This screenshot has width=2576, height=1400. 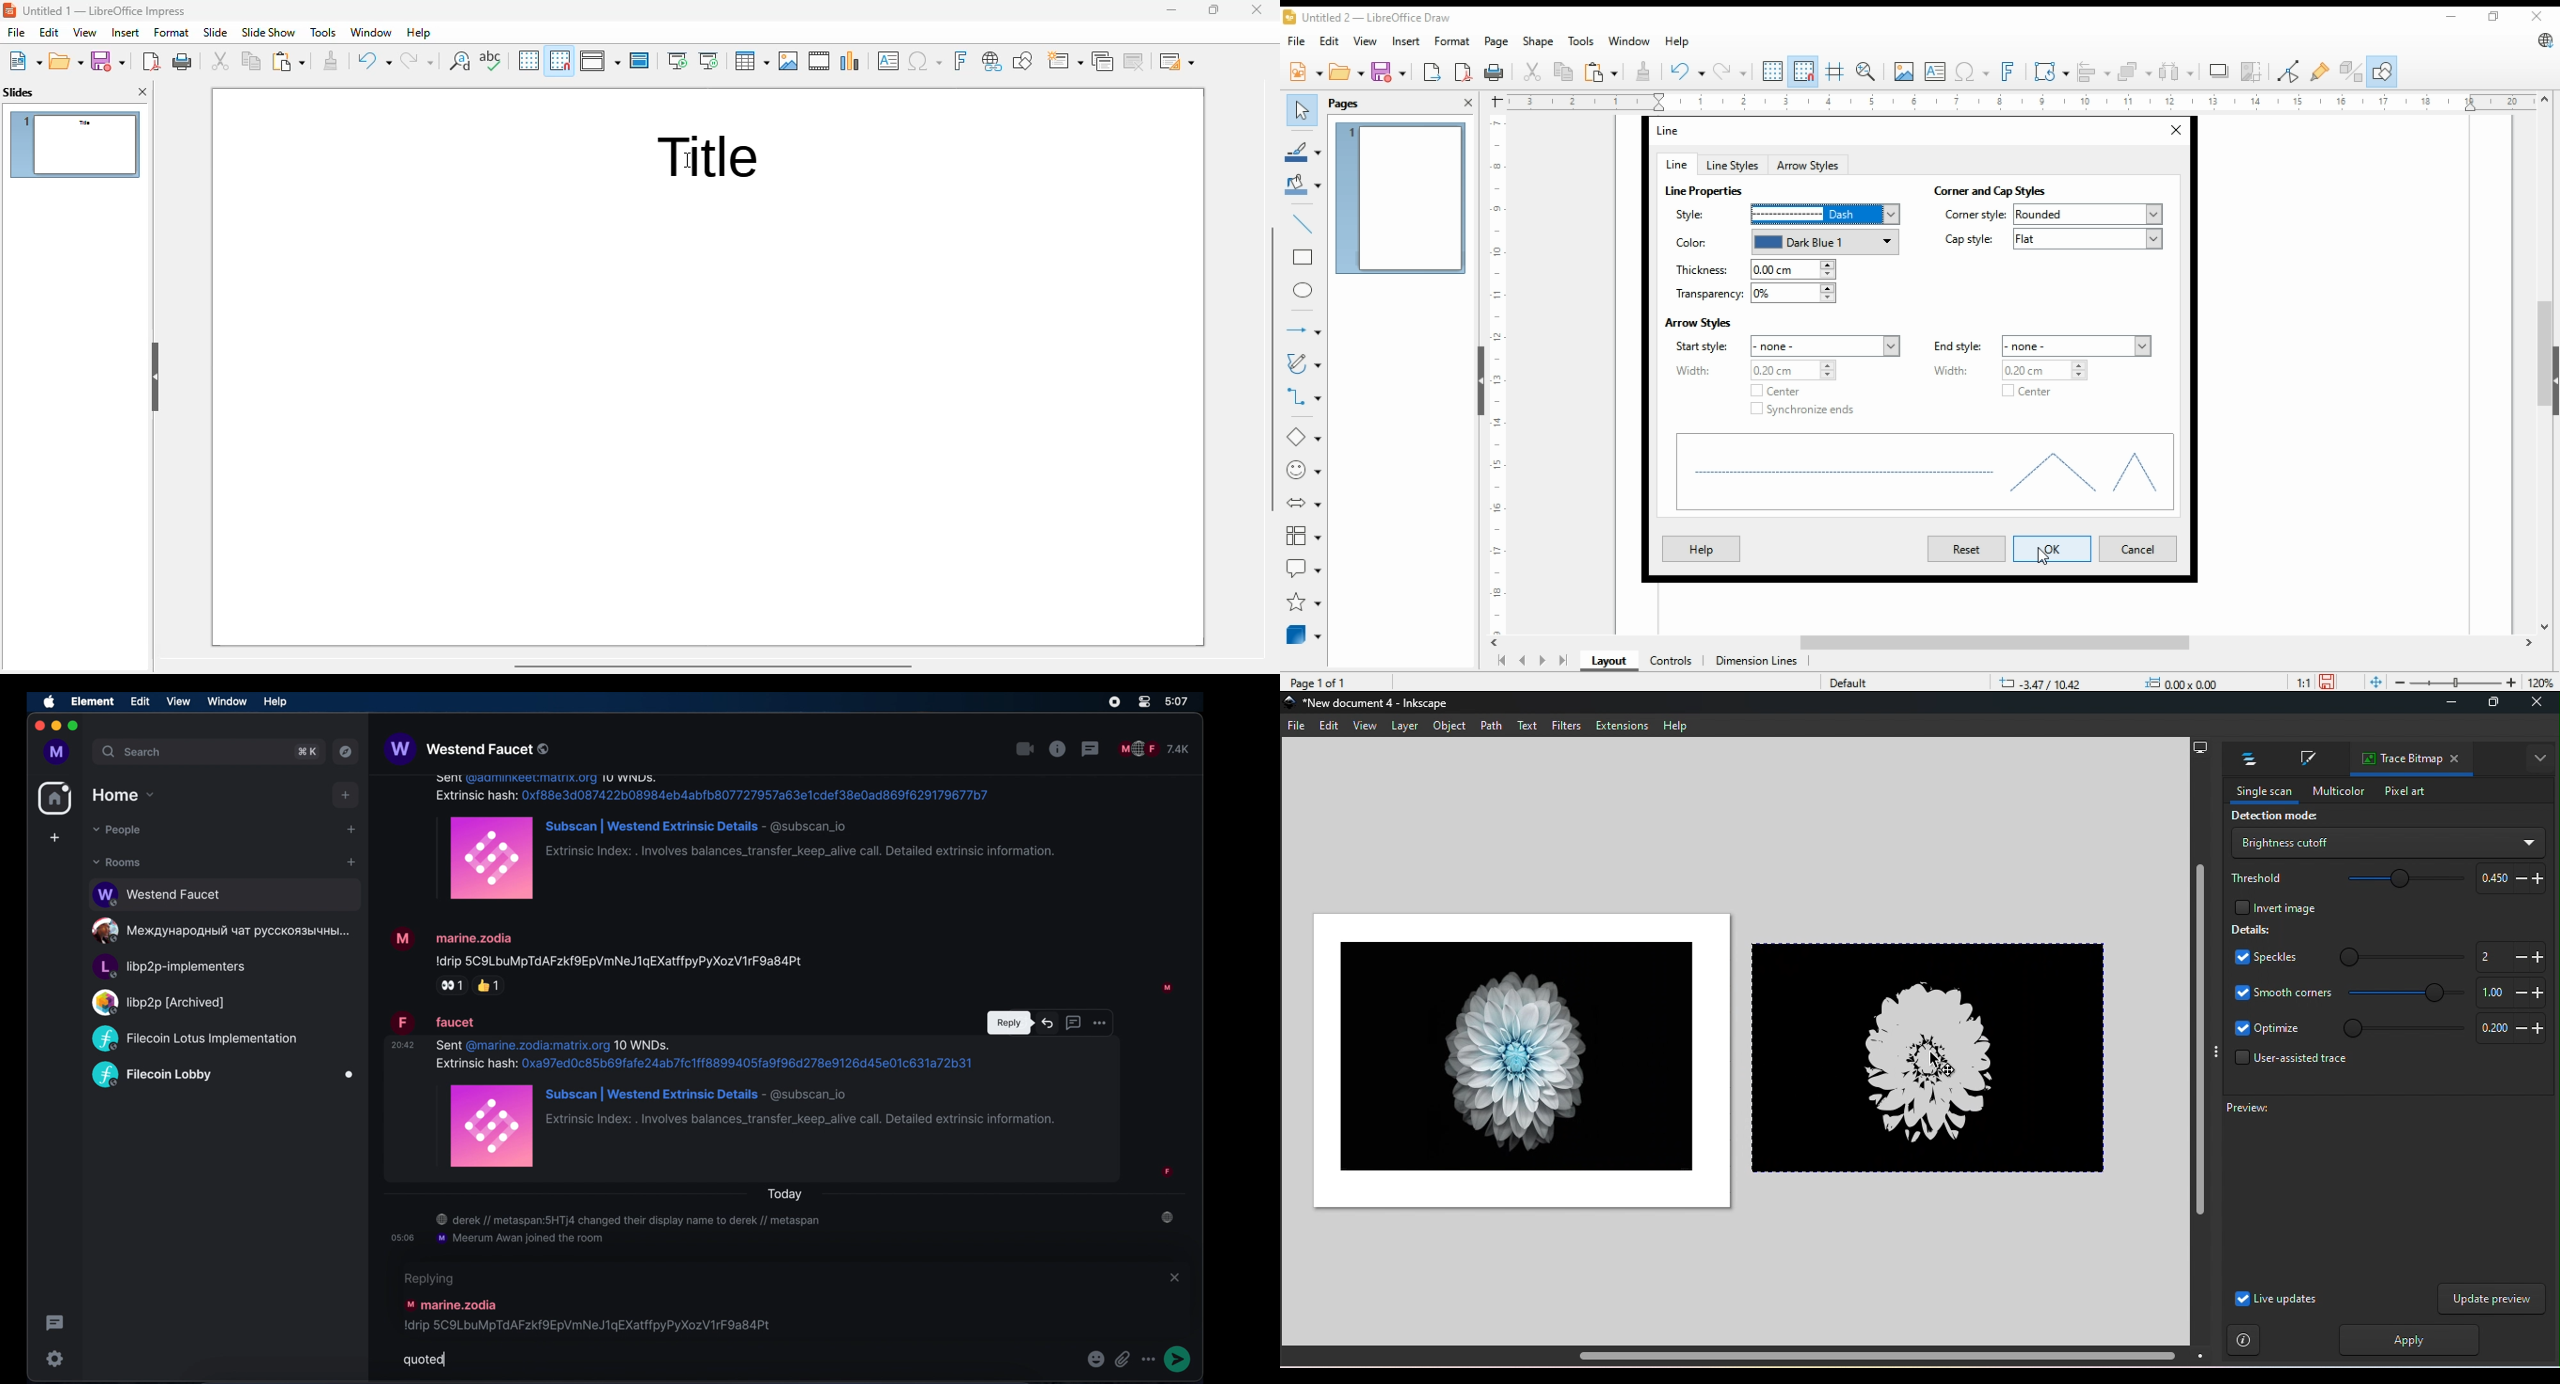 What do you see at coordinates (1009, 1024) in the screenshot?
I see `tooltip` at bounding box center [1009, 1024].